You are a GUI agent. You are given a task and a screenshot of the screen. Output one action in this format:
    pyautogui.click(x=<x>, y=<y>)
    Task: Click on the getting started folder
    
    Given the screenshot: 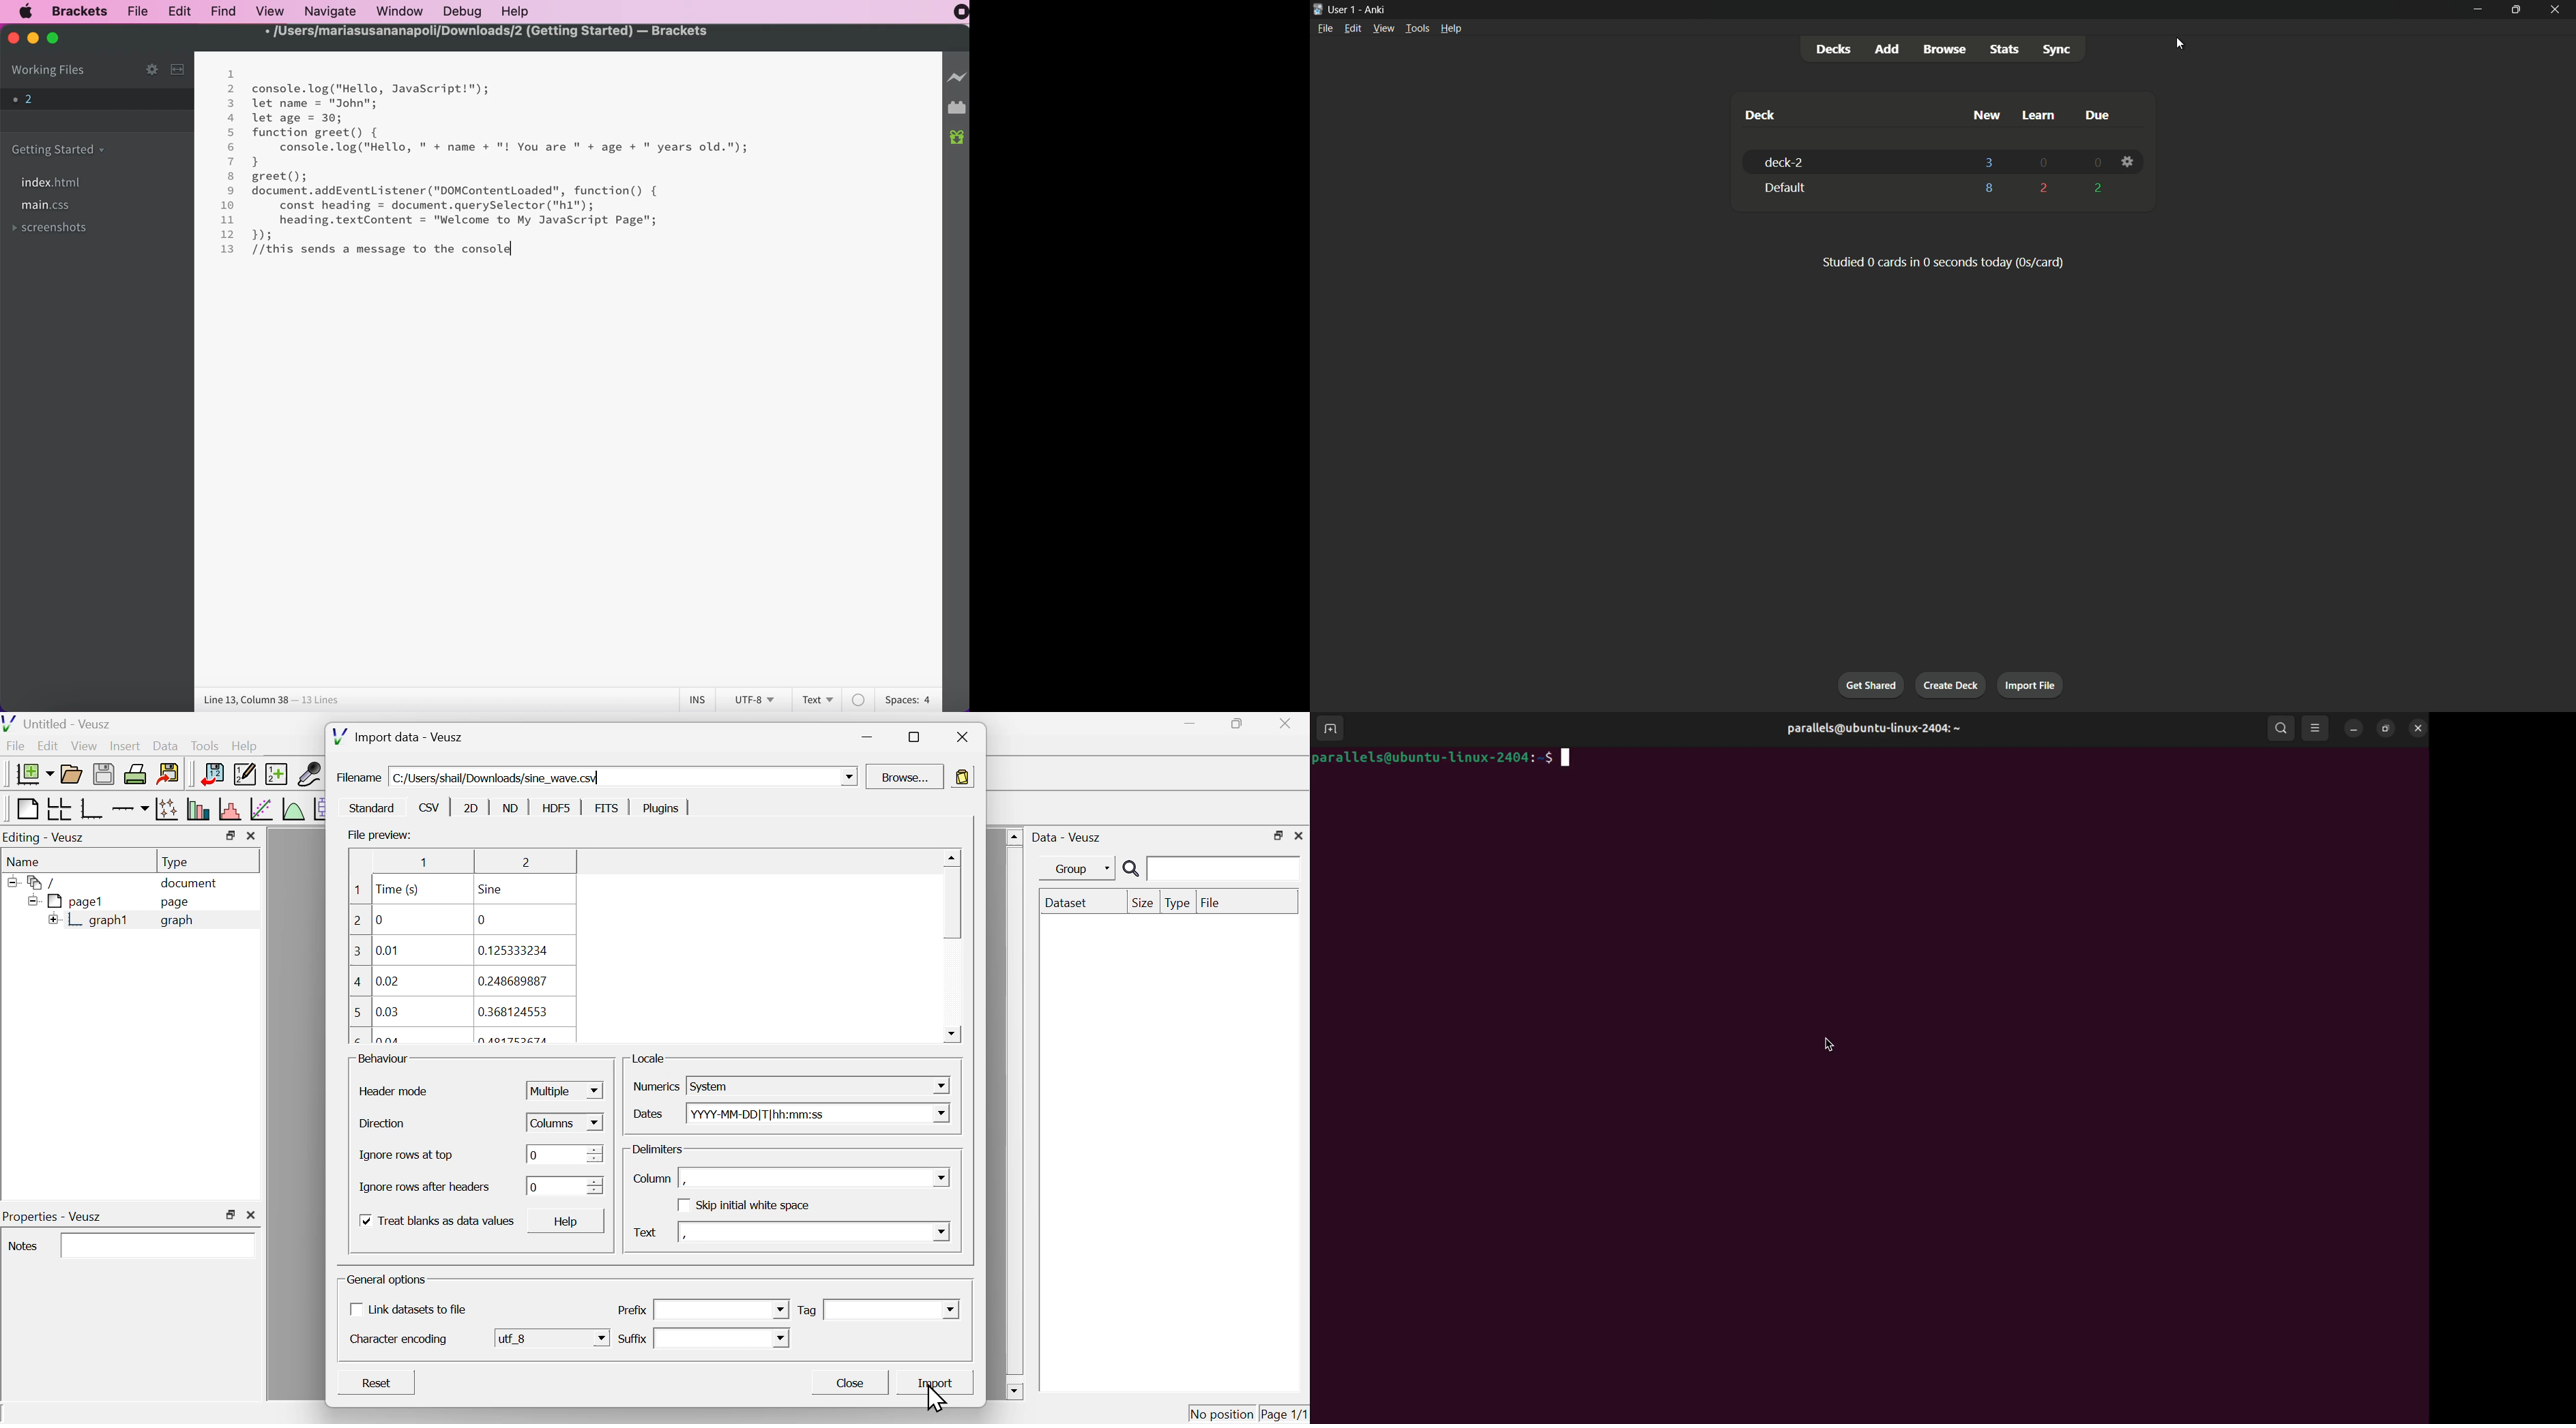 What is the action you would take?
    pyautogui.click(x=63, y=149)
    